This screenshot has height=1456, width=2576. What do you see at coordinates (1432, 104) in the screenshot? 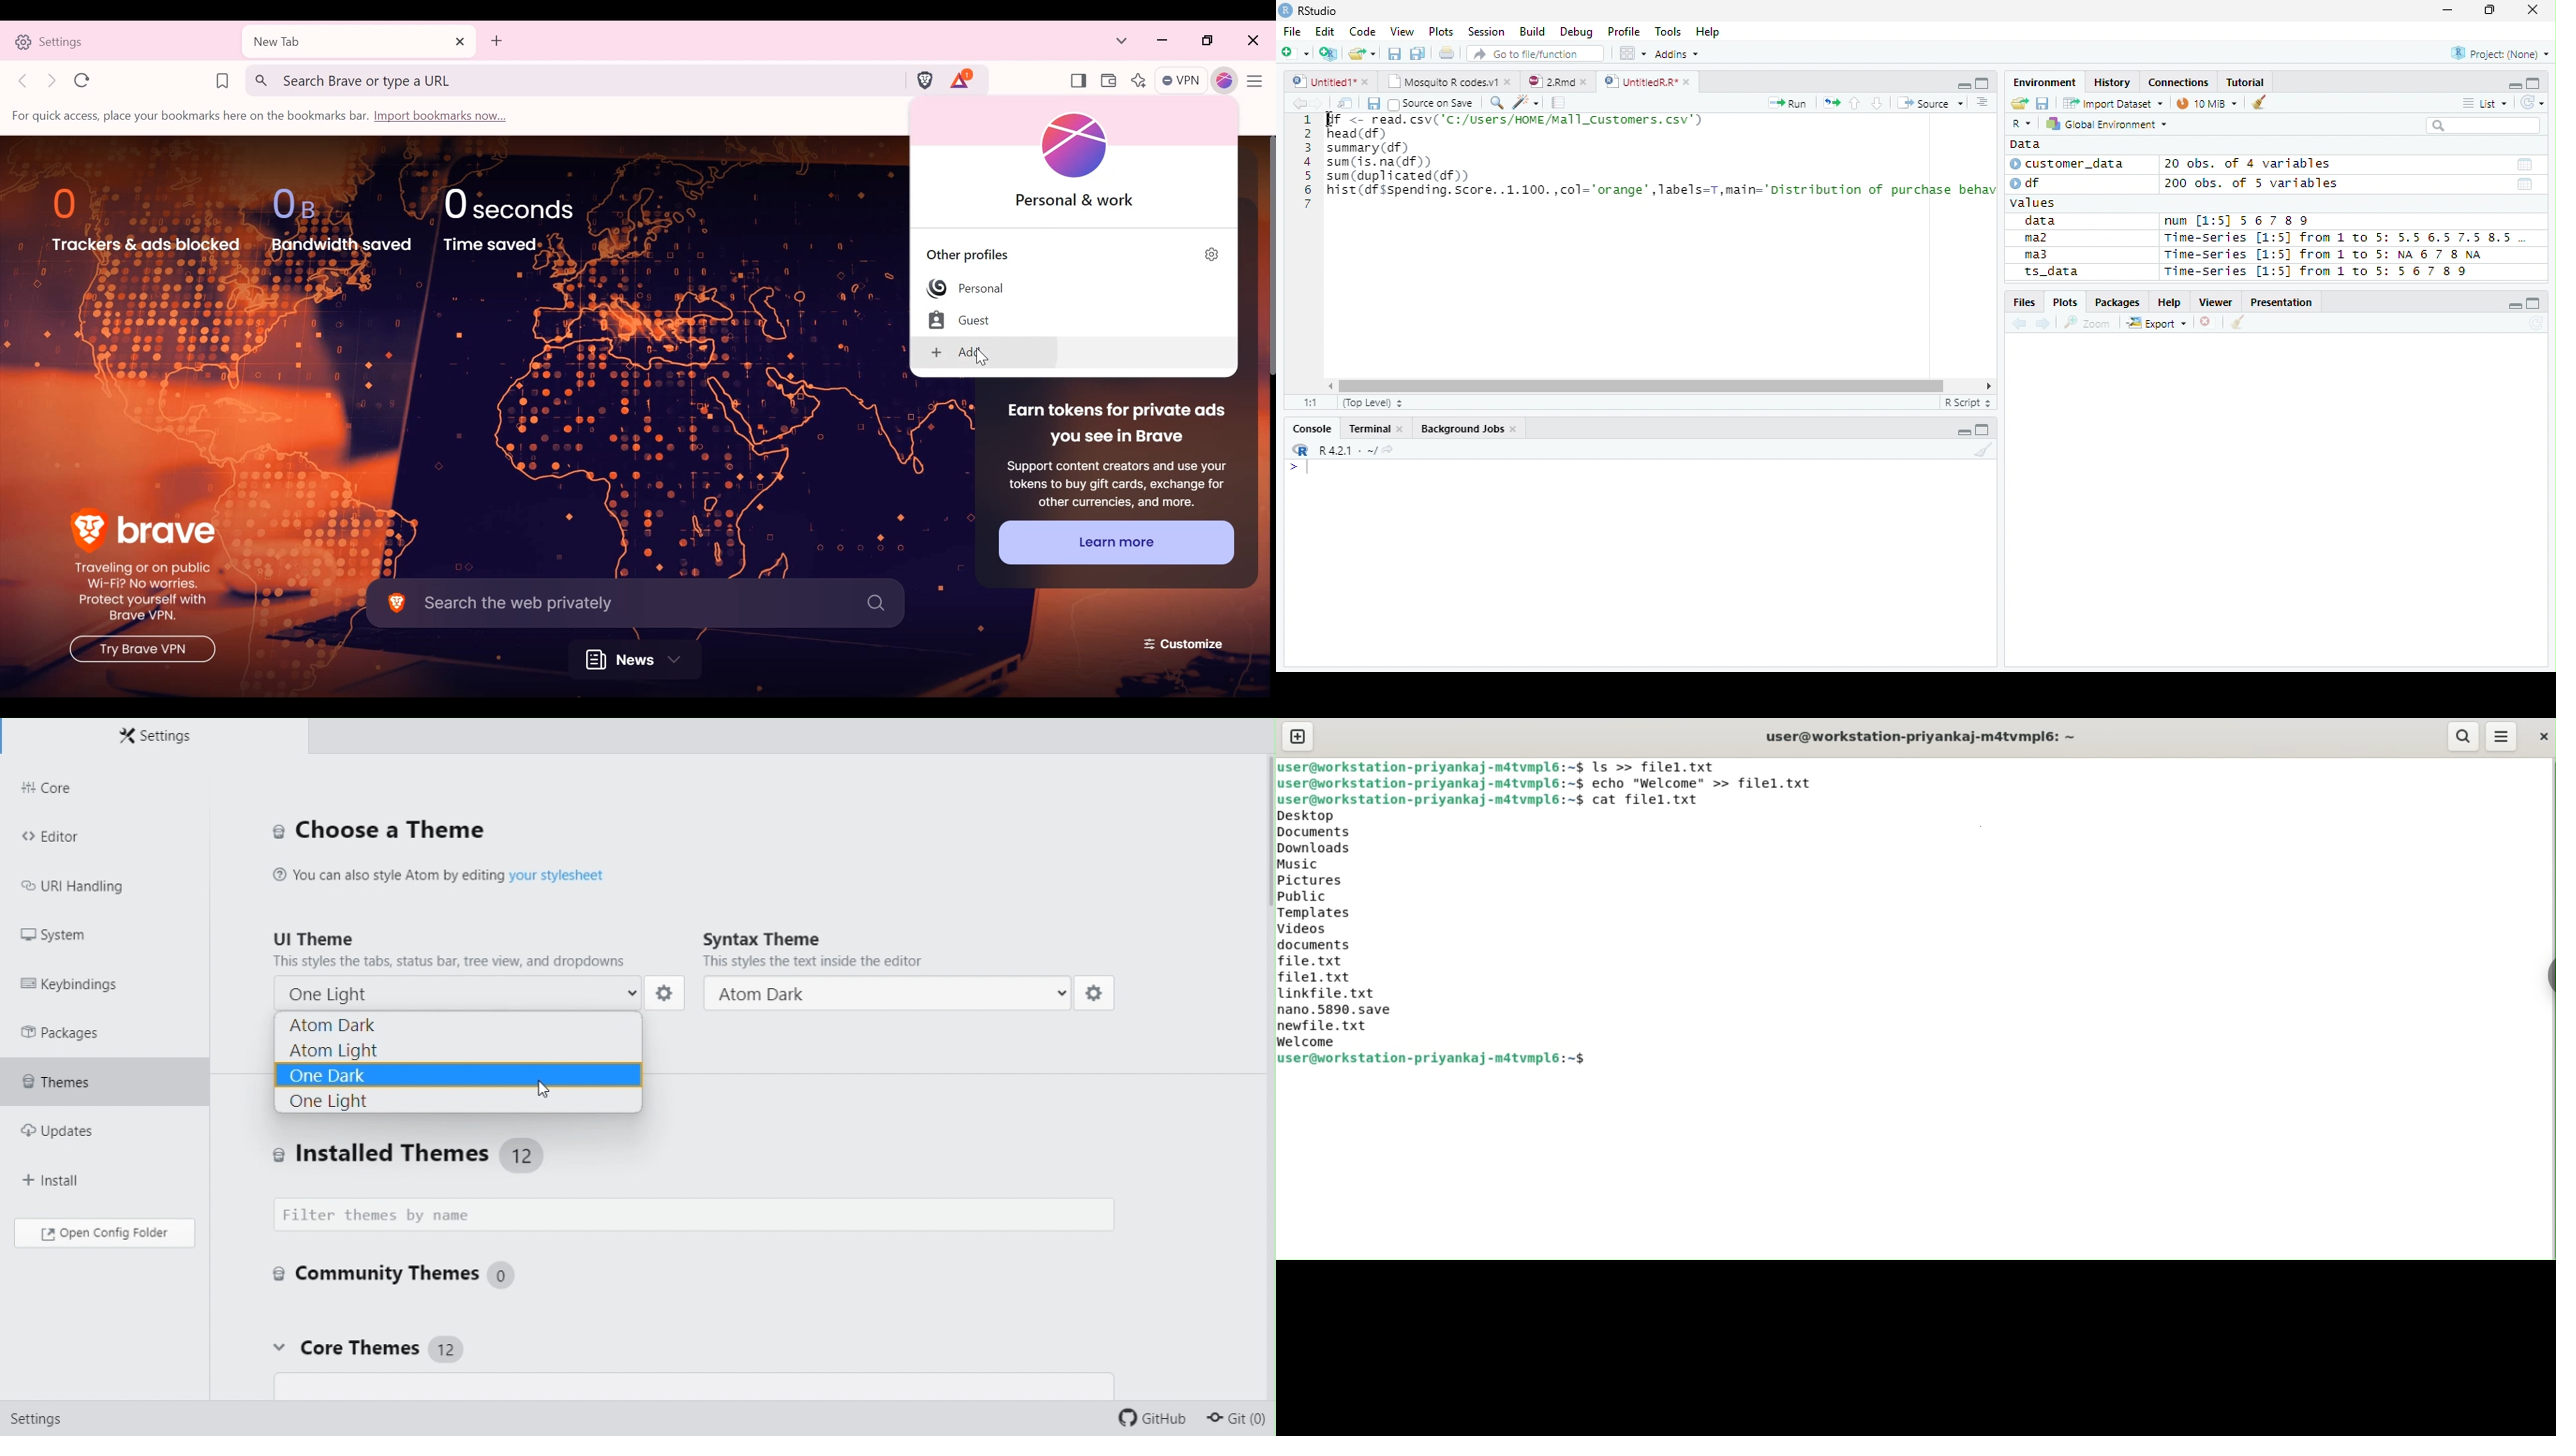
I see `Source on save` at bounding box center [1432, 104].